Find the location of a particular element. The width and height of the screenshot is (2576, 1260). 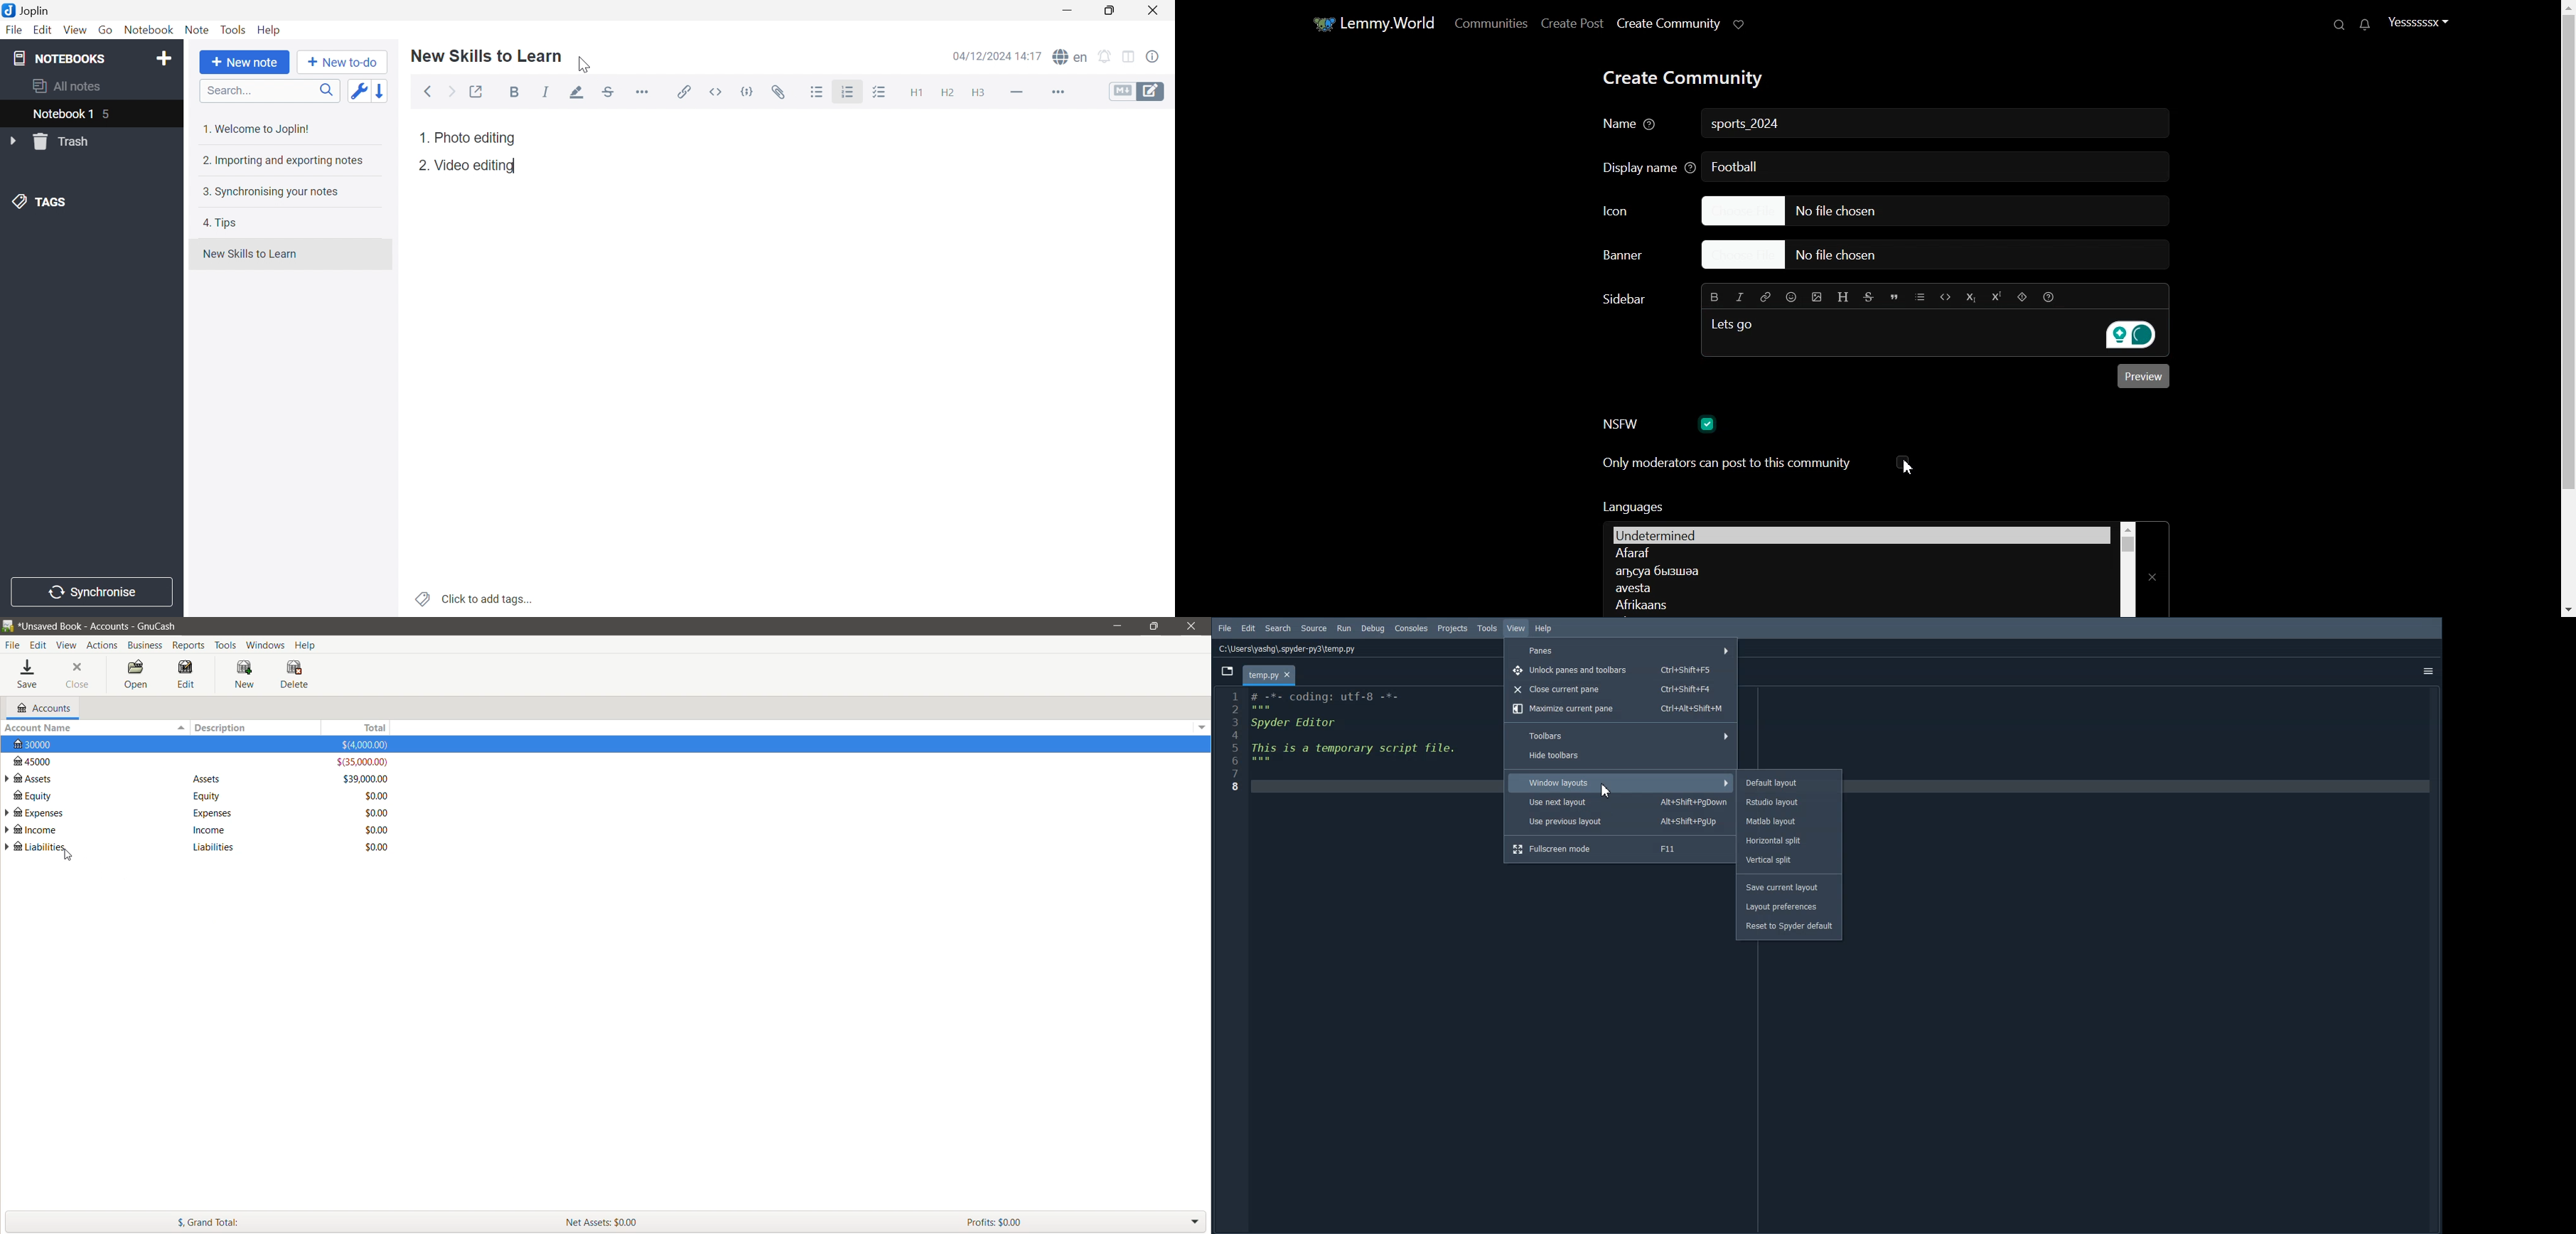

4. Tips is located at coordinates (220, 223).